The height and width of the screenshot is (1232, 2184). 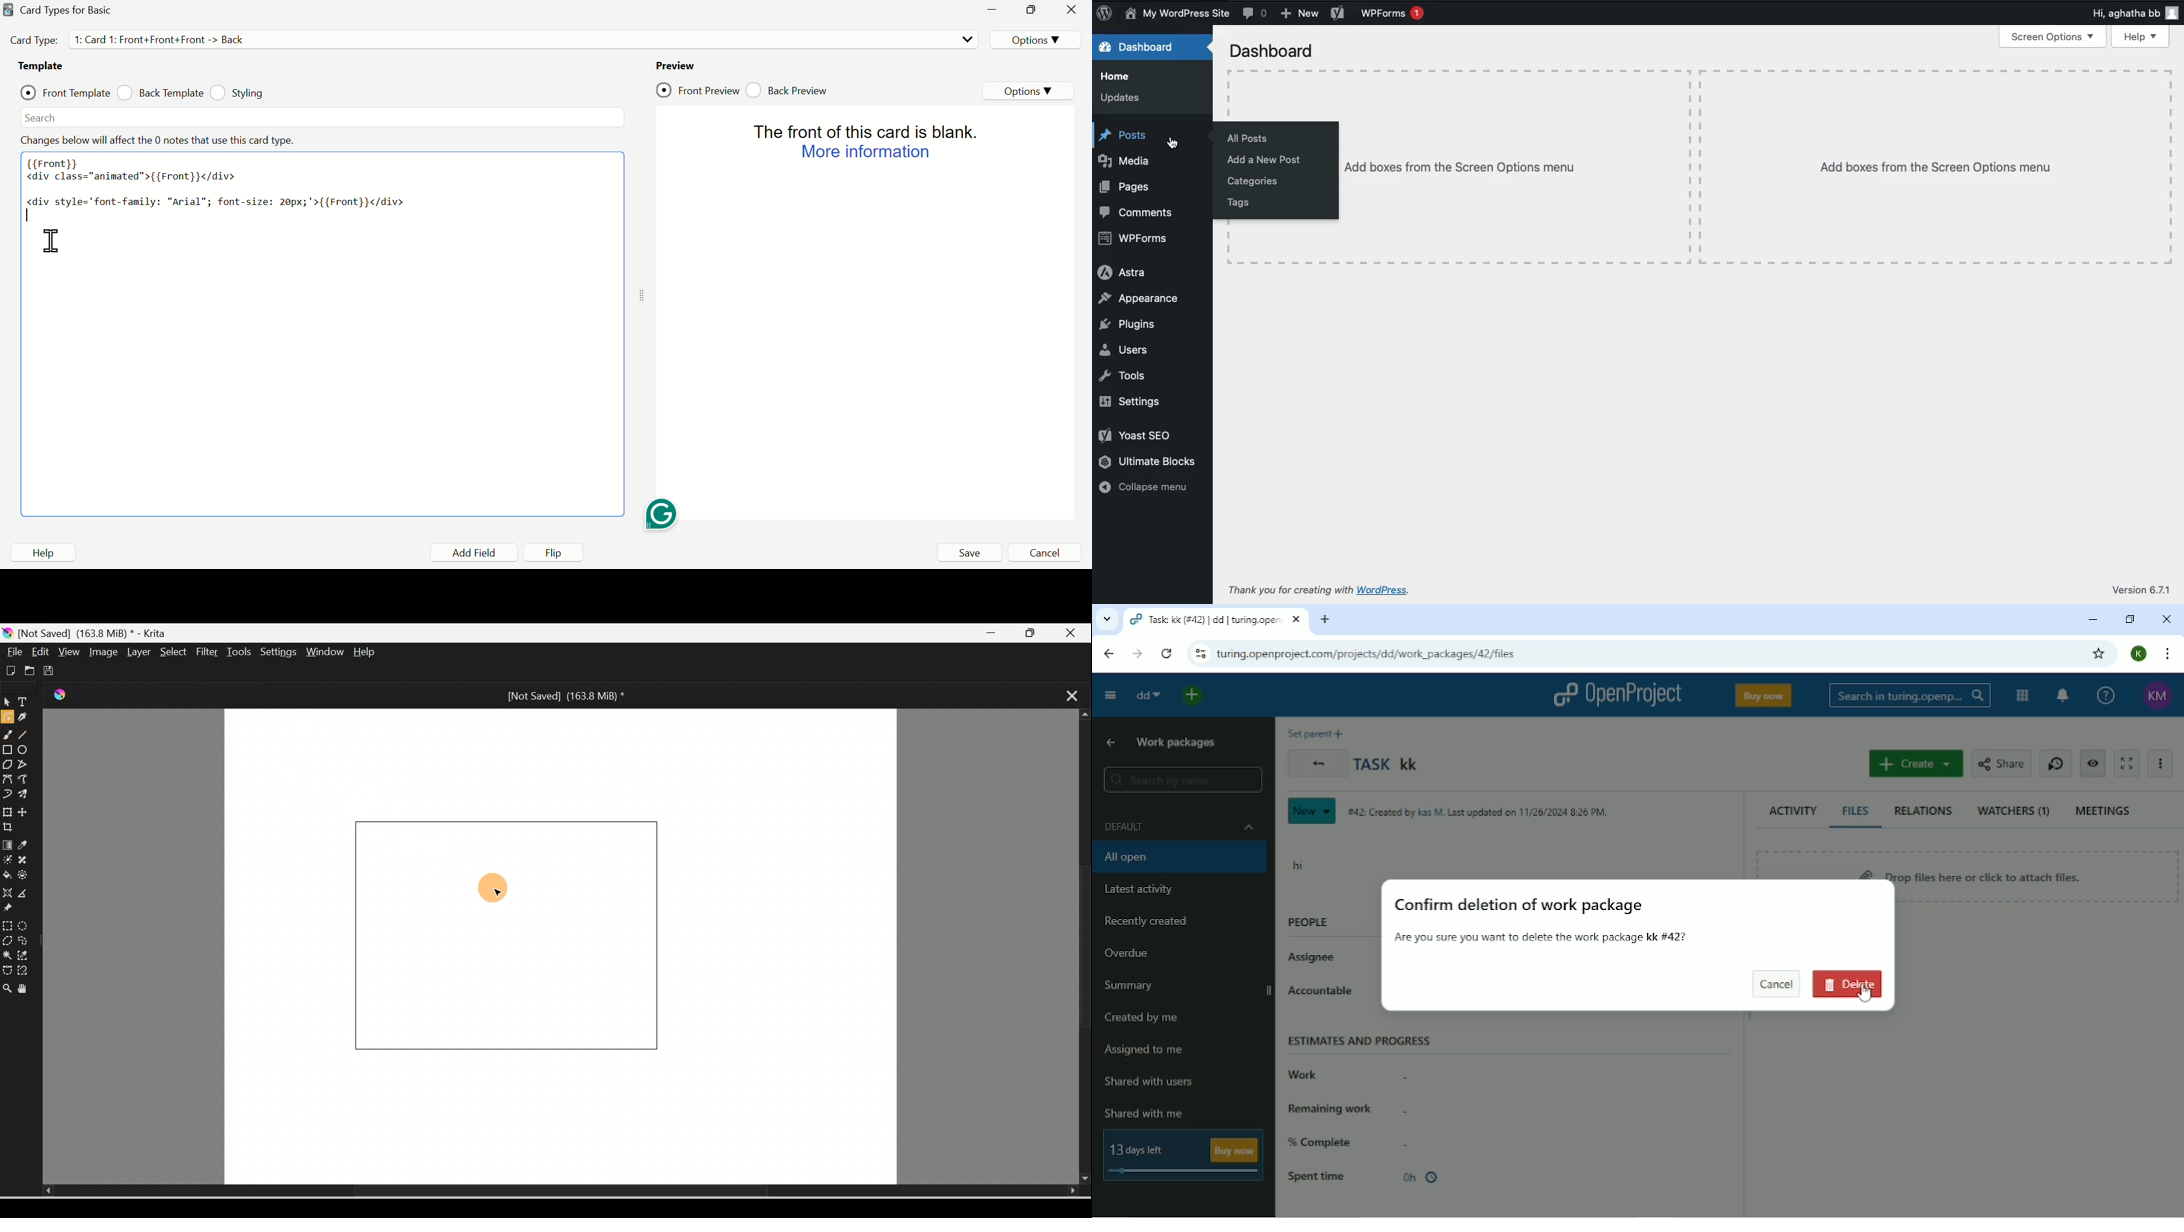 I want to click on WPForms, so click(x=1391, y=14).